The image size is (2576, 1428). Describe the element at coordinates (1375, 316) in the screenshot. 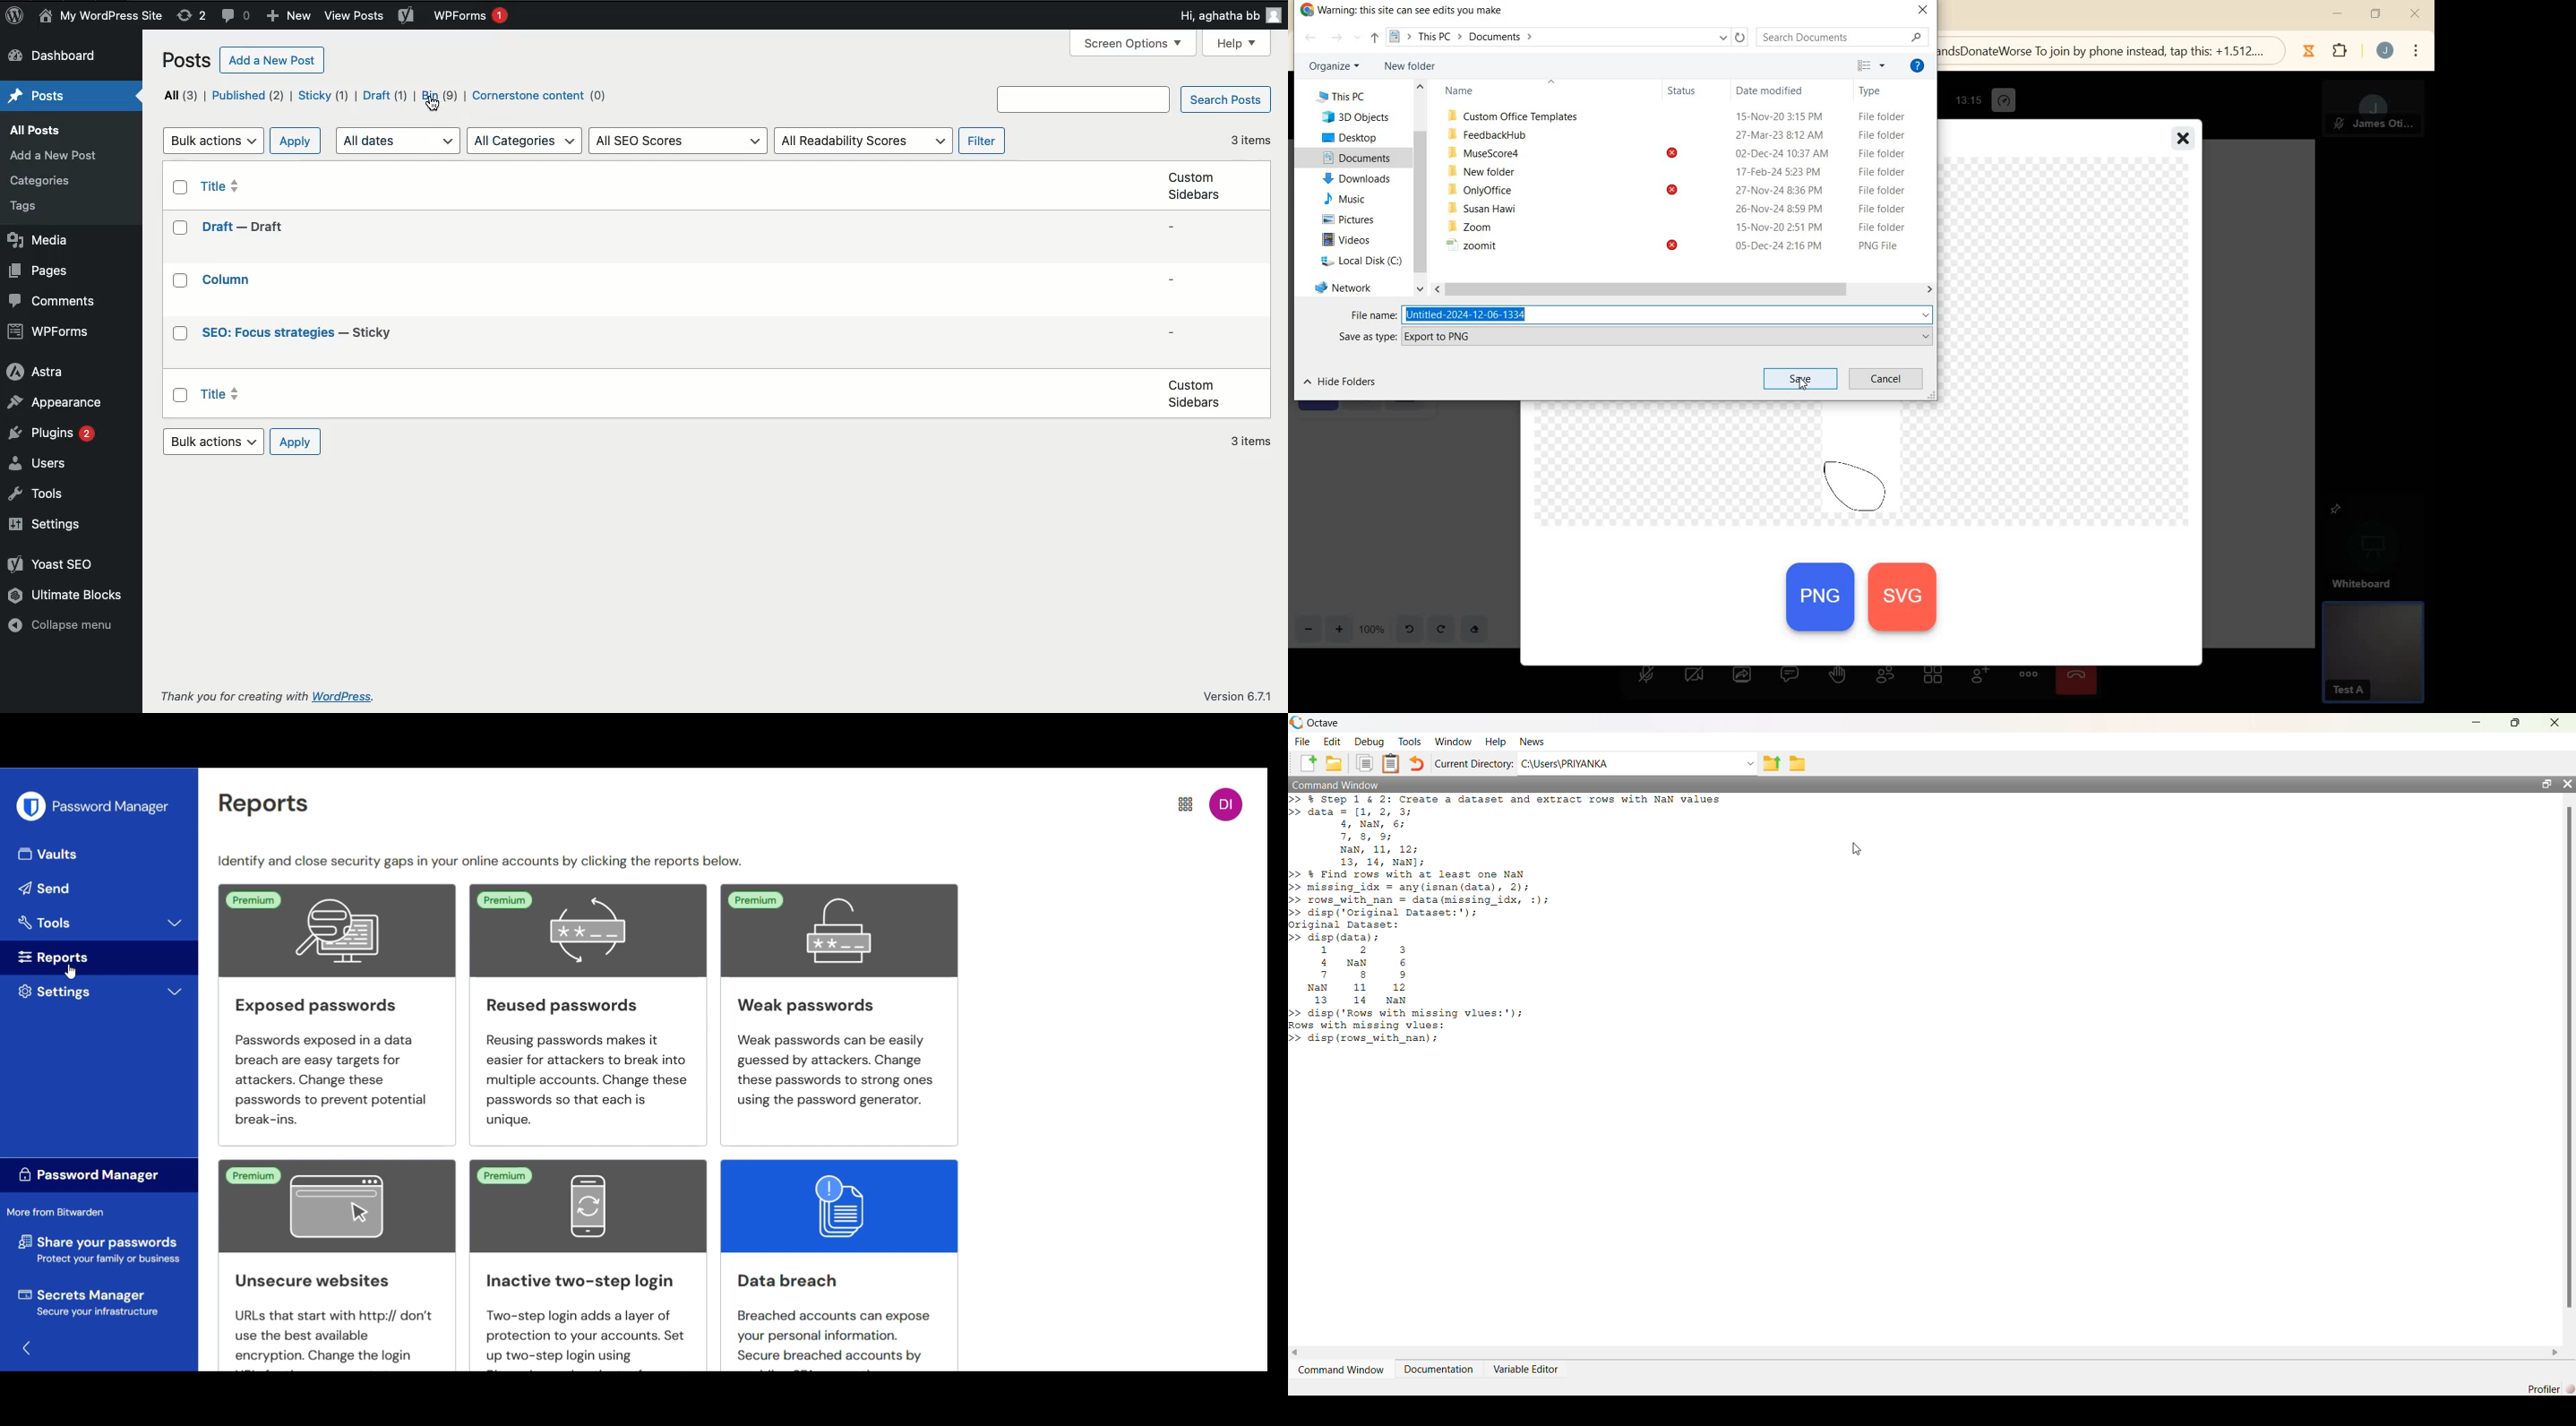

I see `File name:` at that location.